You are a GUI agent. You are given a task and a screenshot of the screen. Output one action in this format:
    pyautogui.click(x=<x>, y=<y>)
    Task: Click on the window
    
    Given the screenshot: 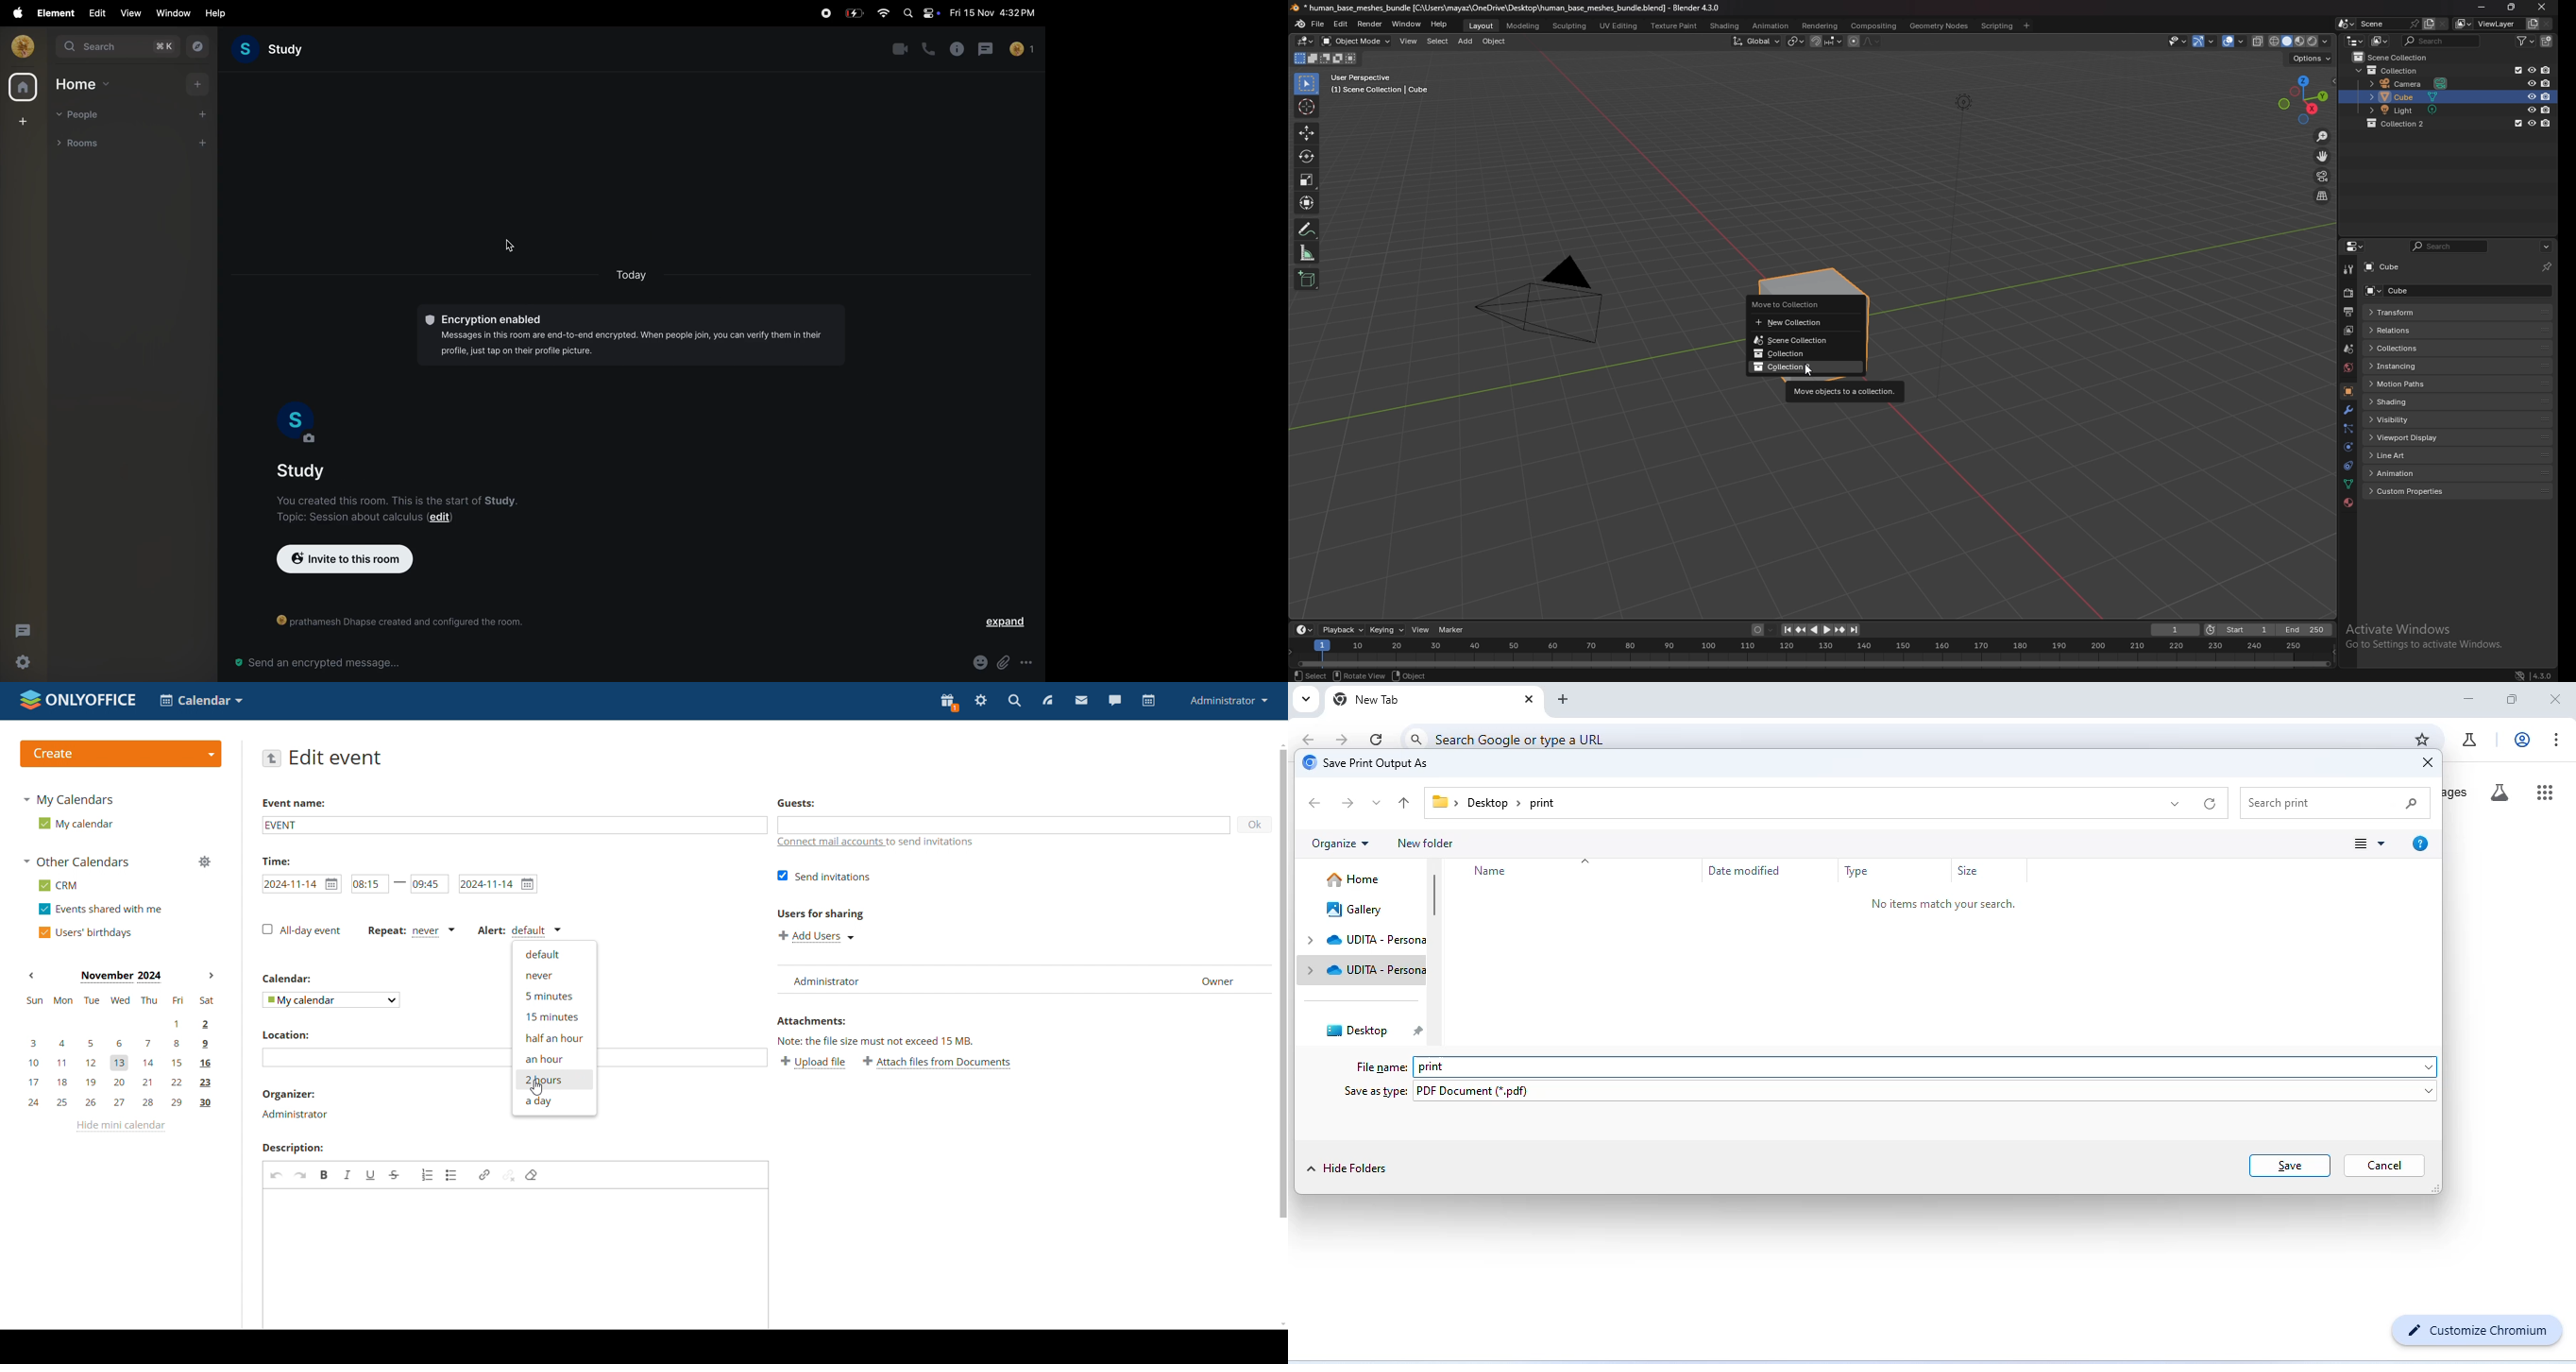 What is the action you would take?
    pyautogui.click(x=1407, y=24)
    